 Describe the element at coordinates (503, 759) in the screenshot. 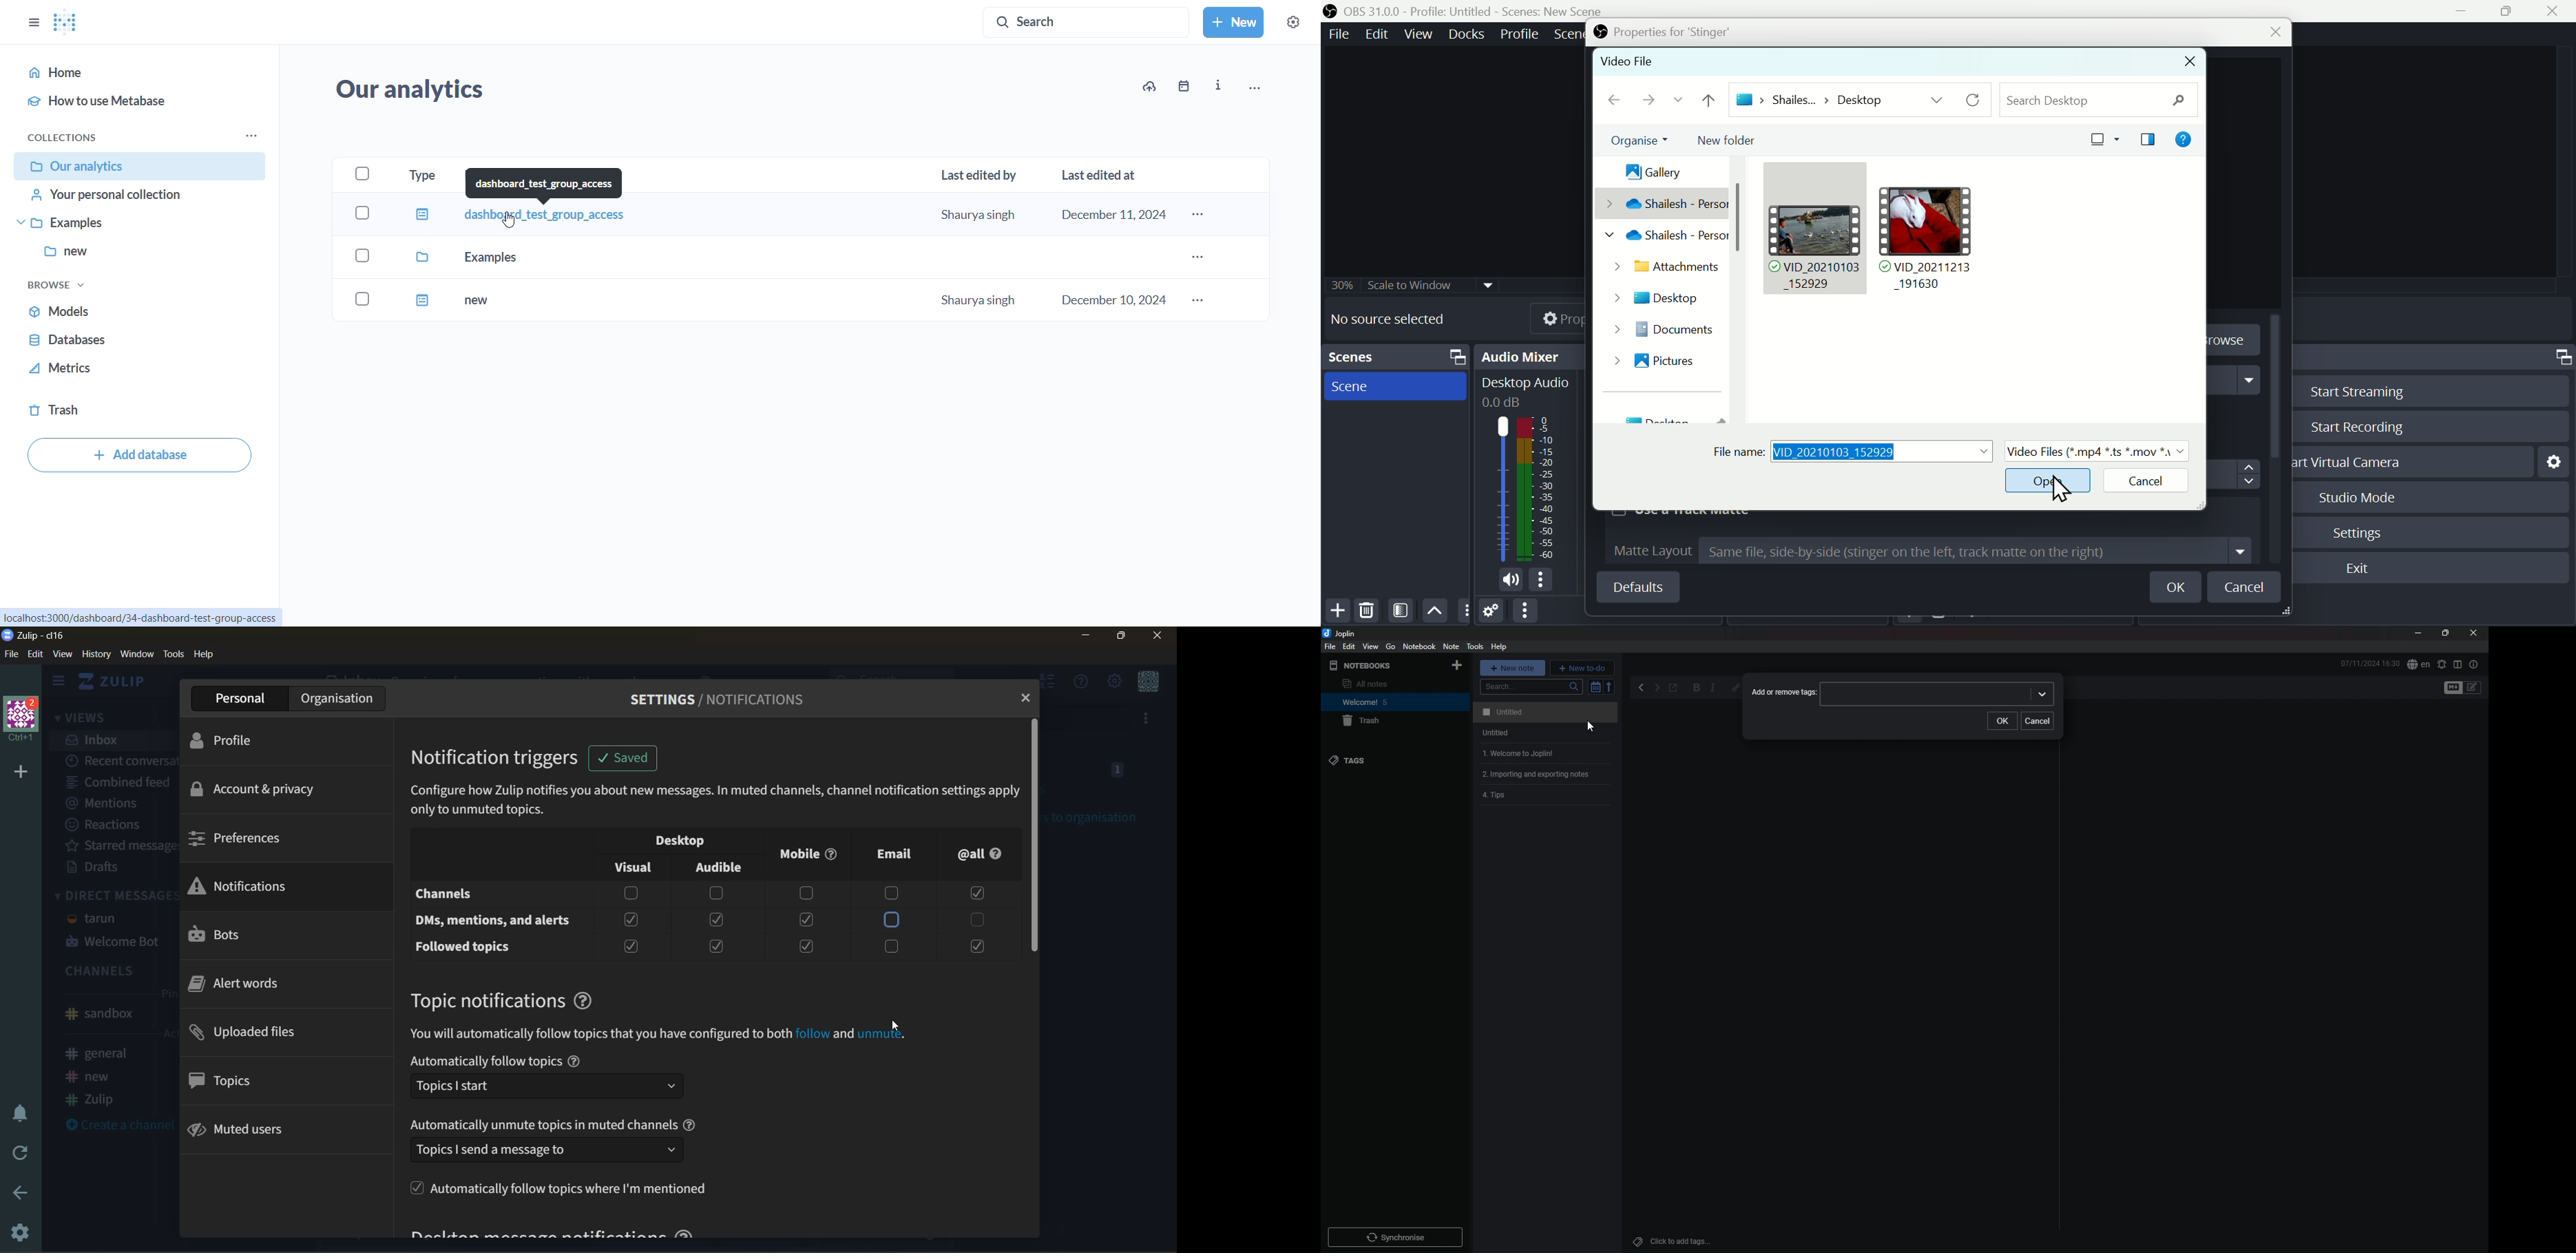

I see `notification triggers` at that location.